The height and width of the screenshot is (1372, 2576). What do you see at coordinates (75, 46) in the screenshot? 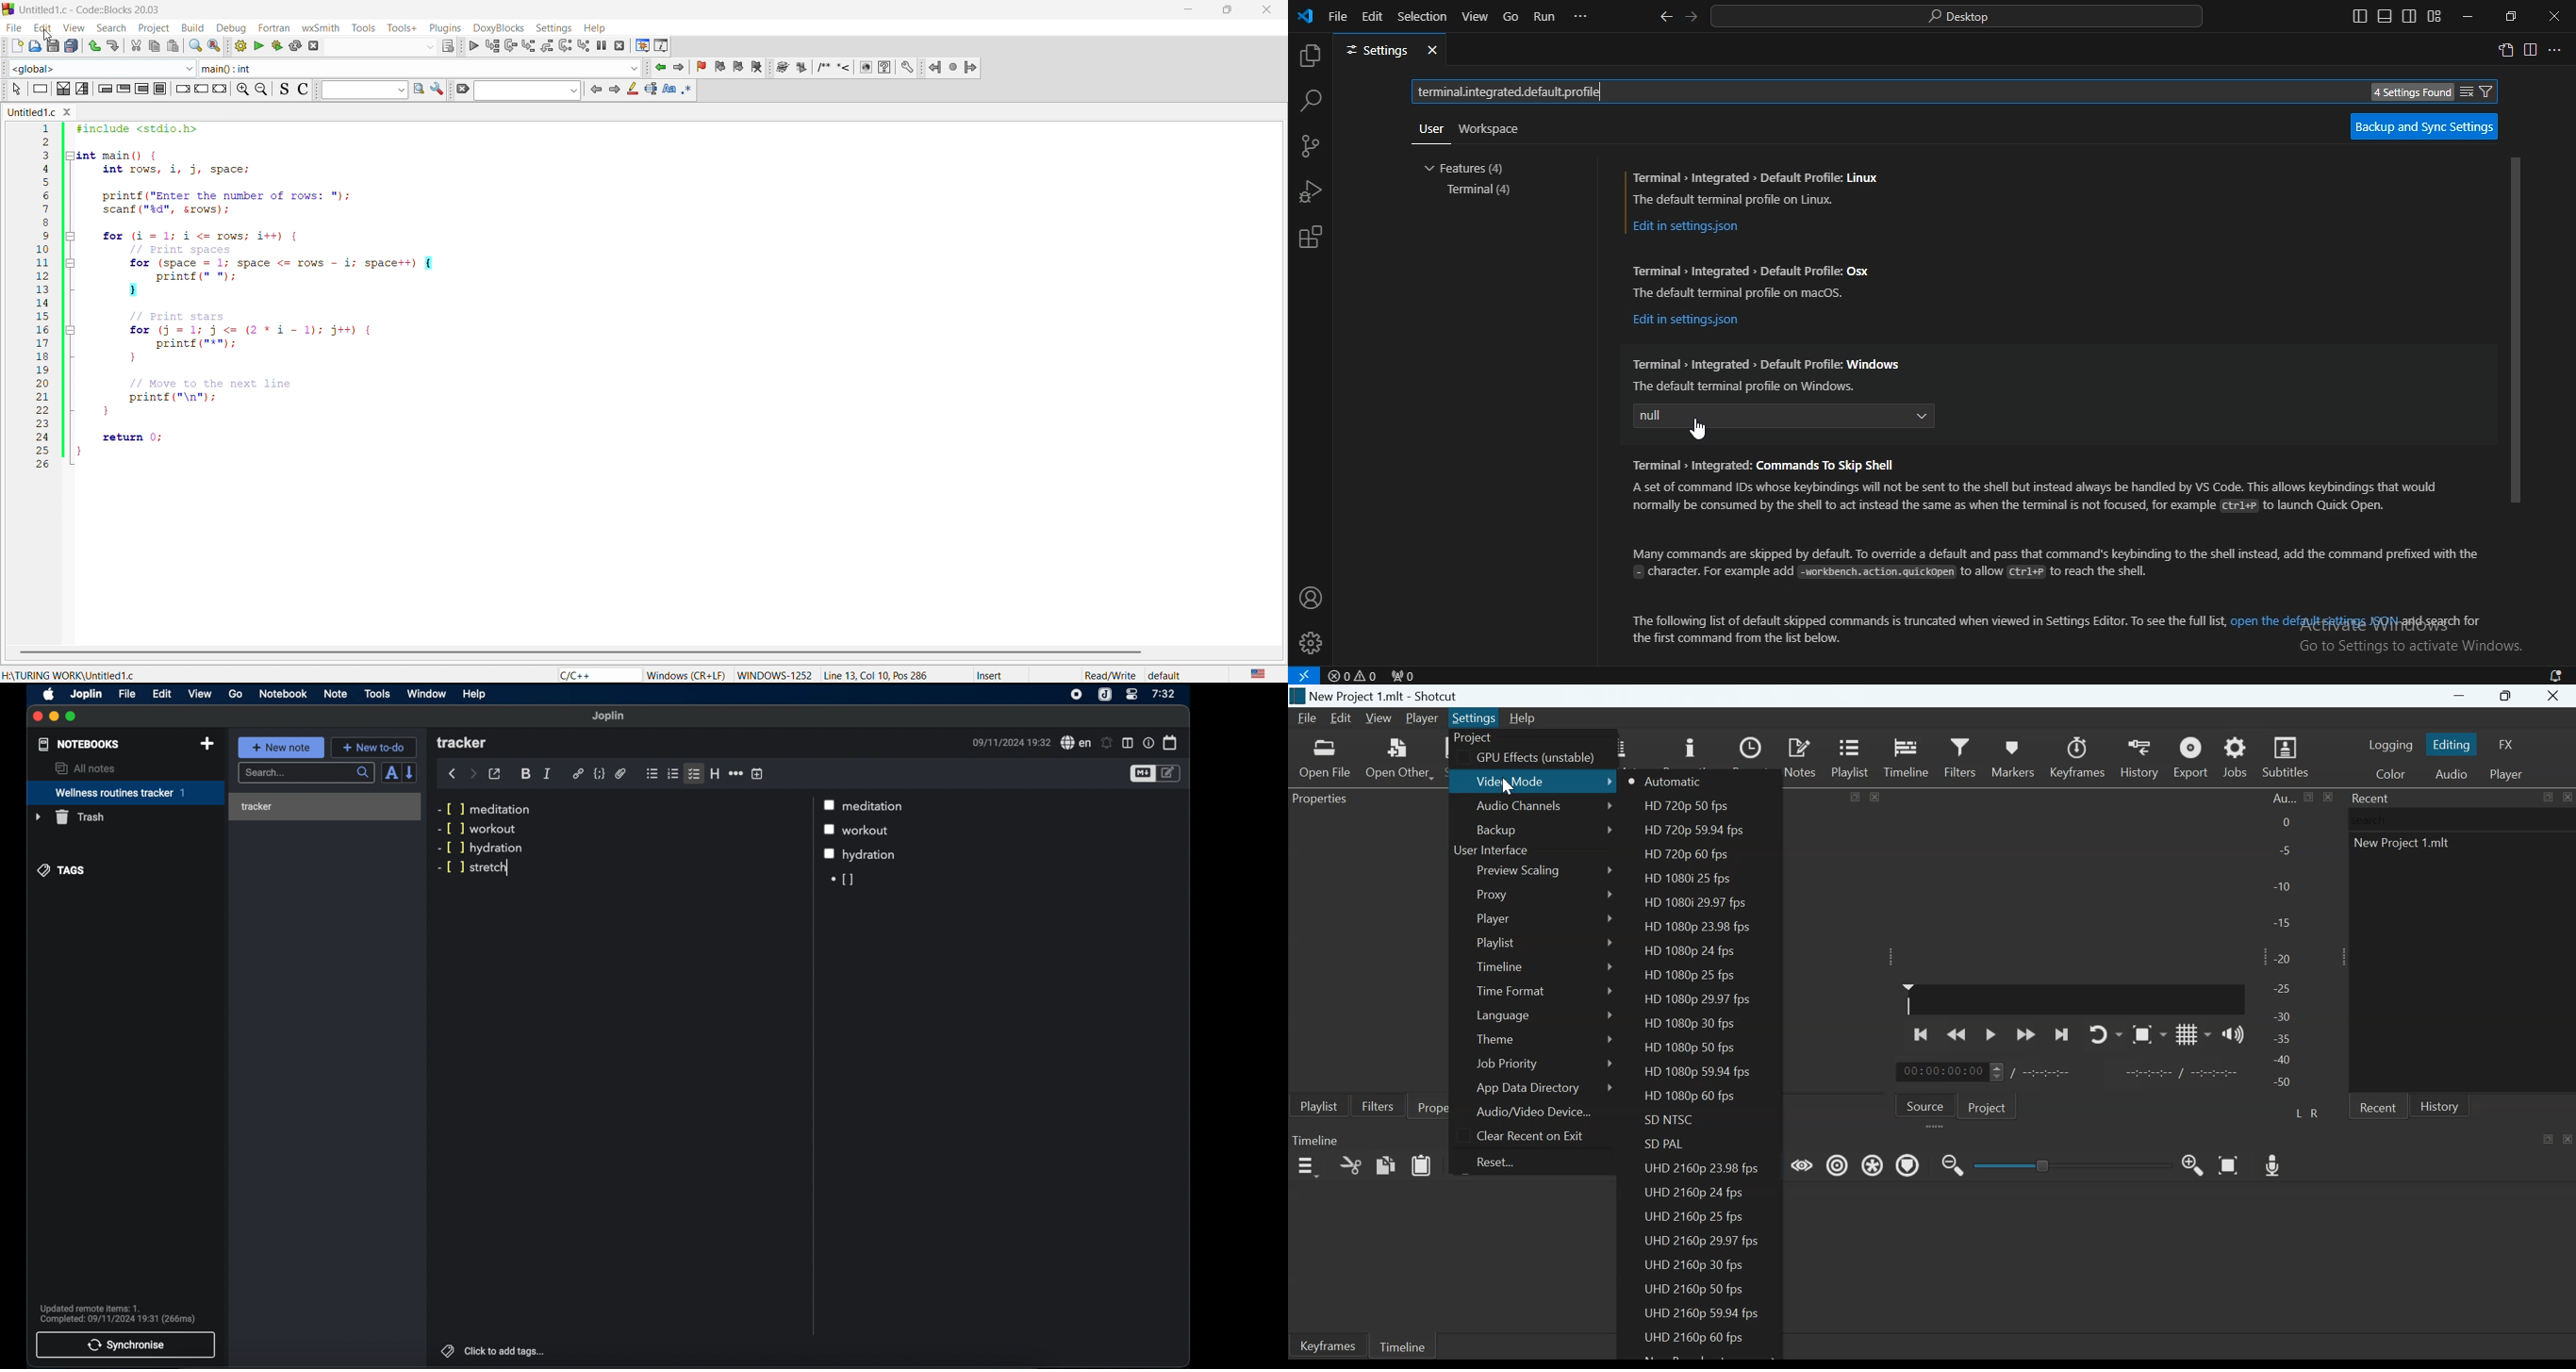
I see `save all` at bounding box center [75, 46].